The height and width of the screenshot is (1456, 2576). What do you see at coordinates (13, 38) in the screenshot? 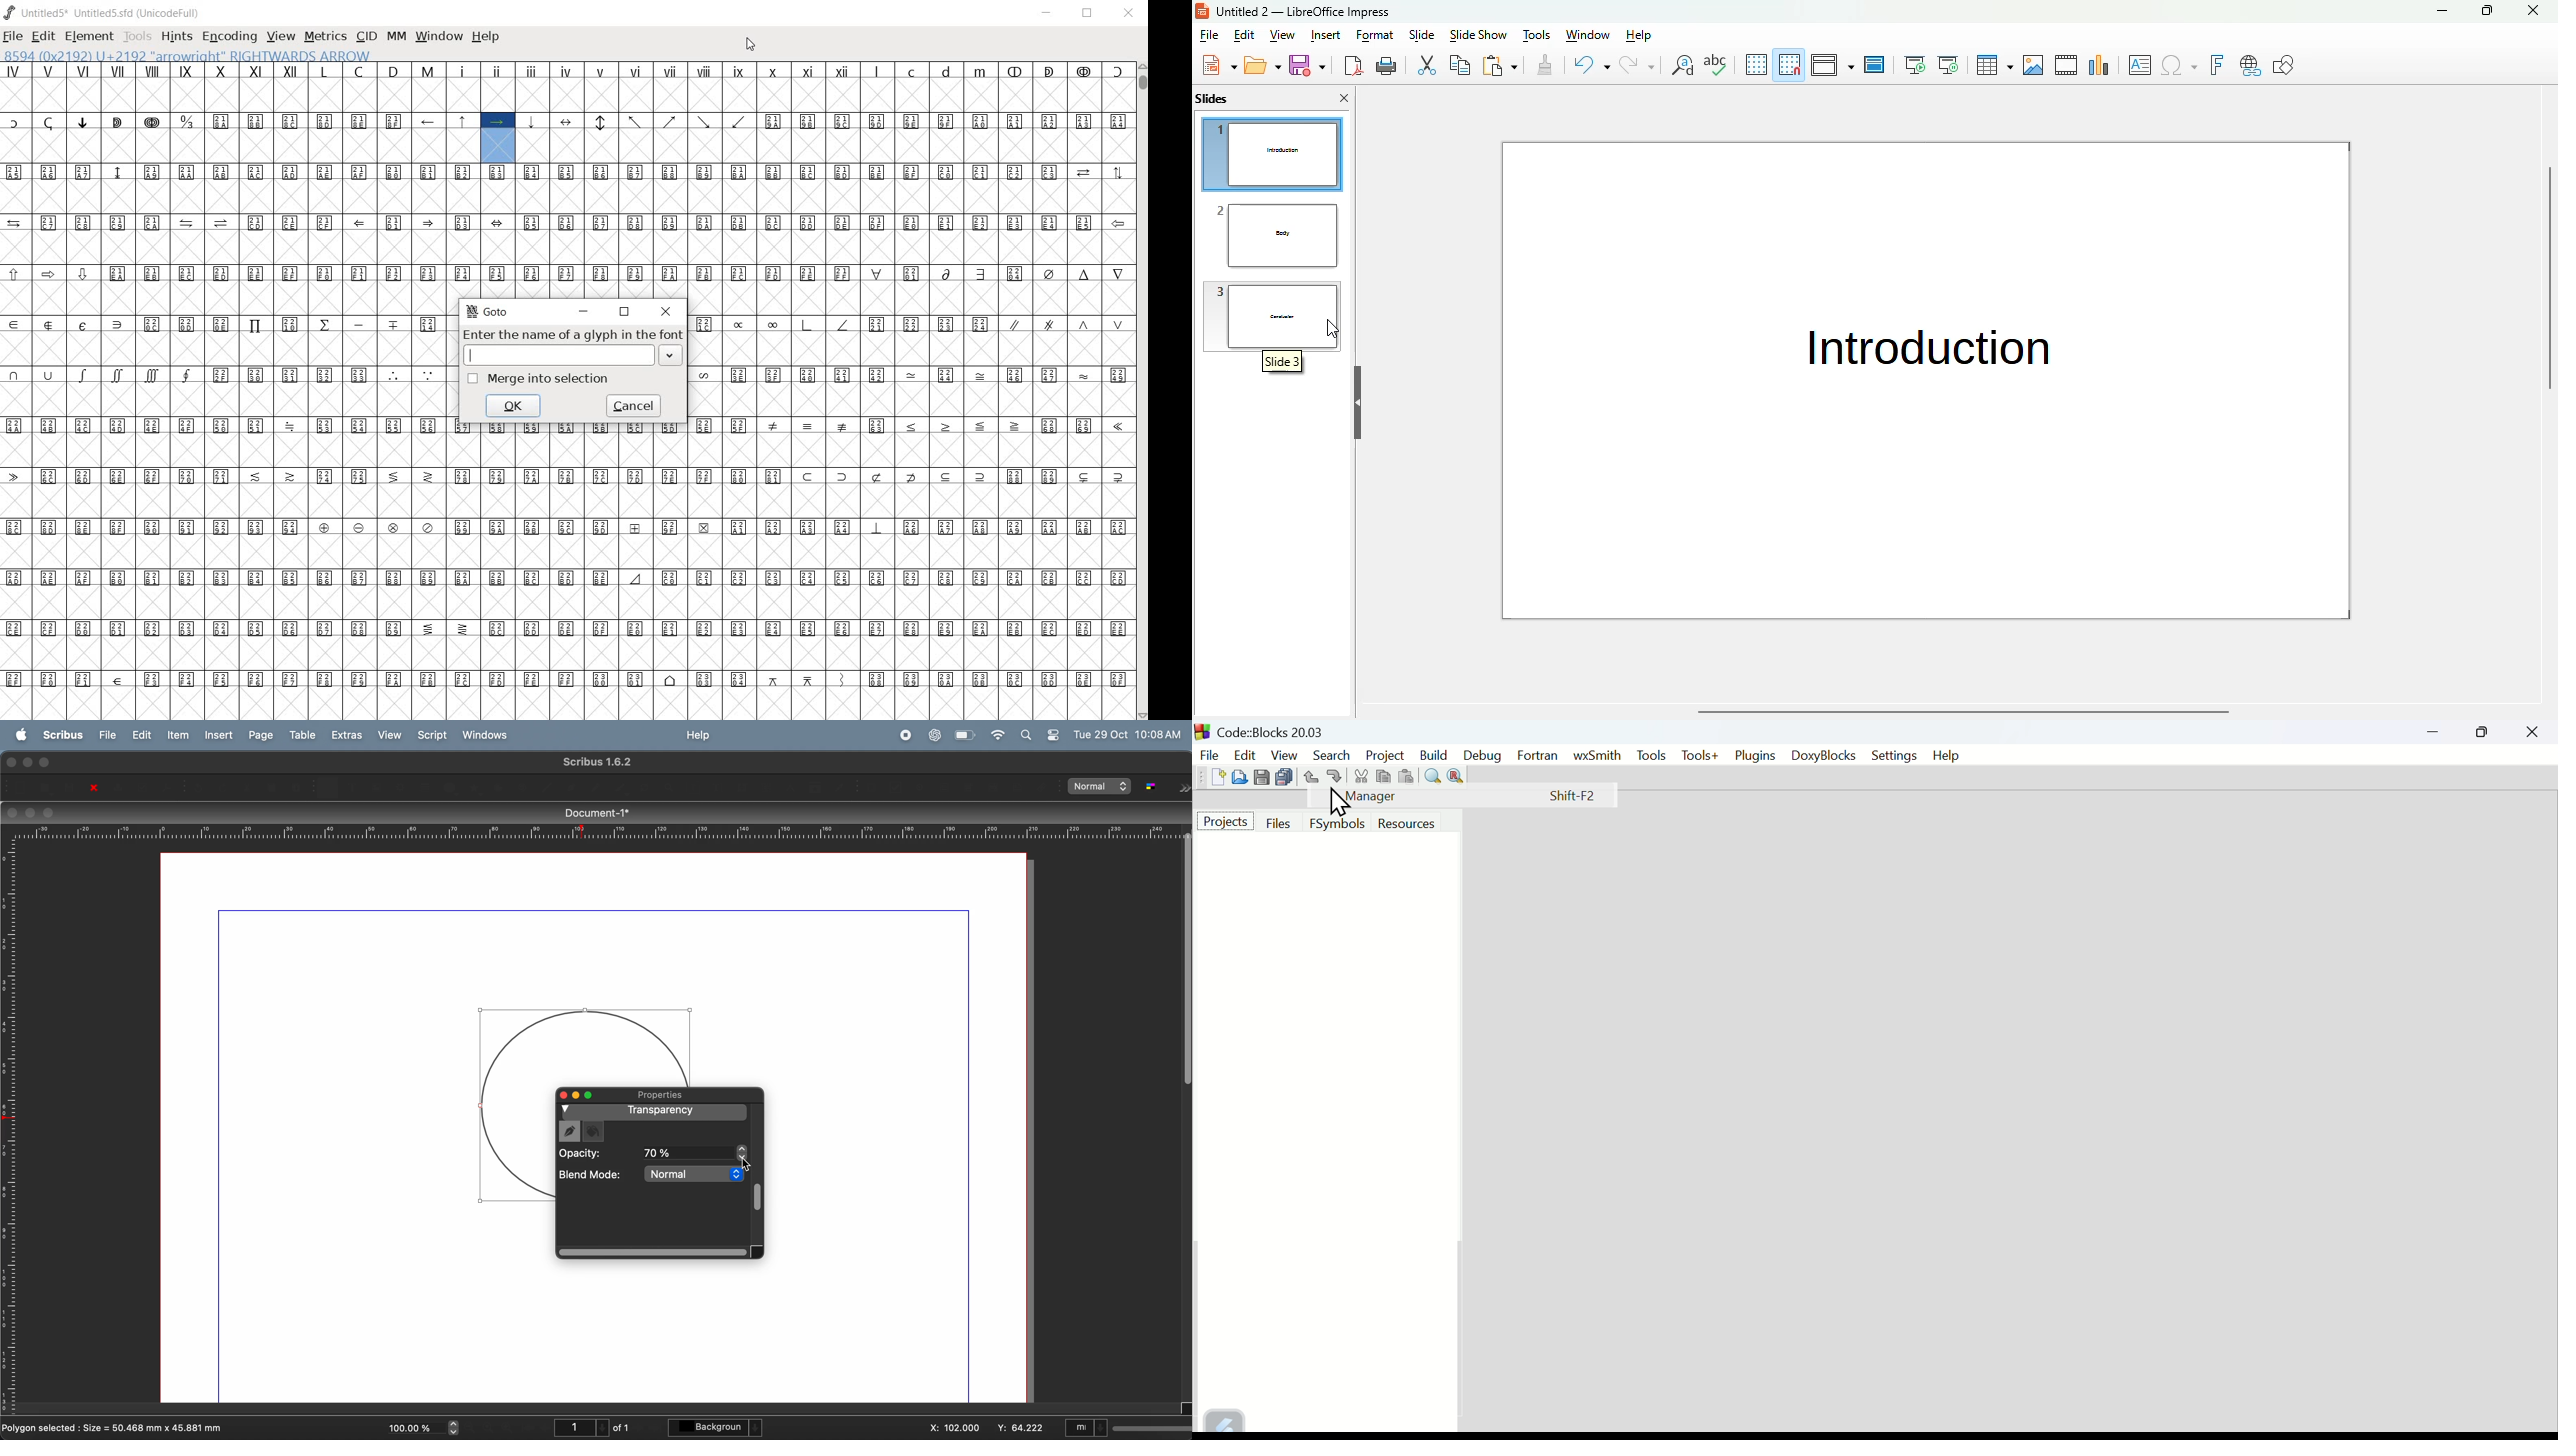
I see `FILE` at bounding box center [13, 38].